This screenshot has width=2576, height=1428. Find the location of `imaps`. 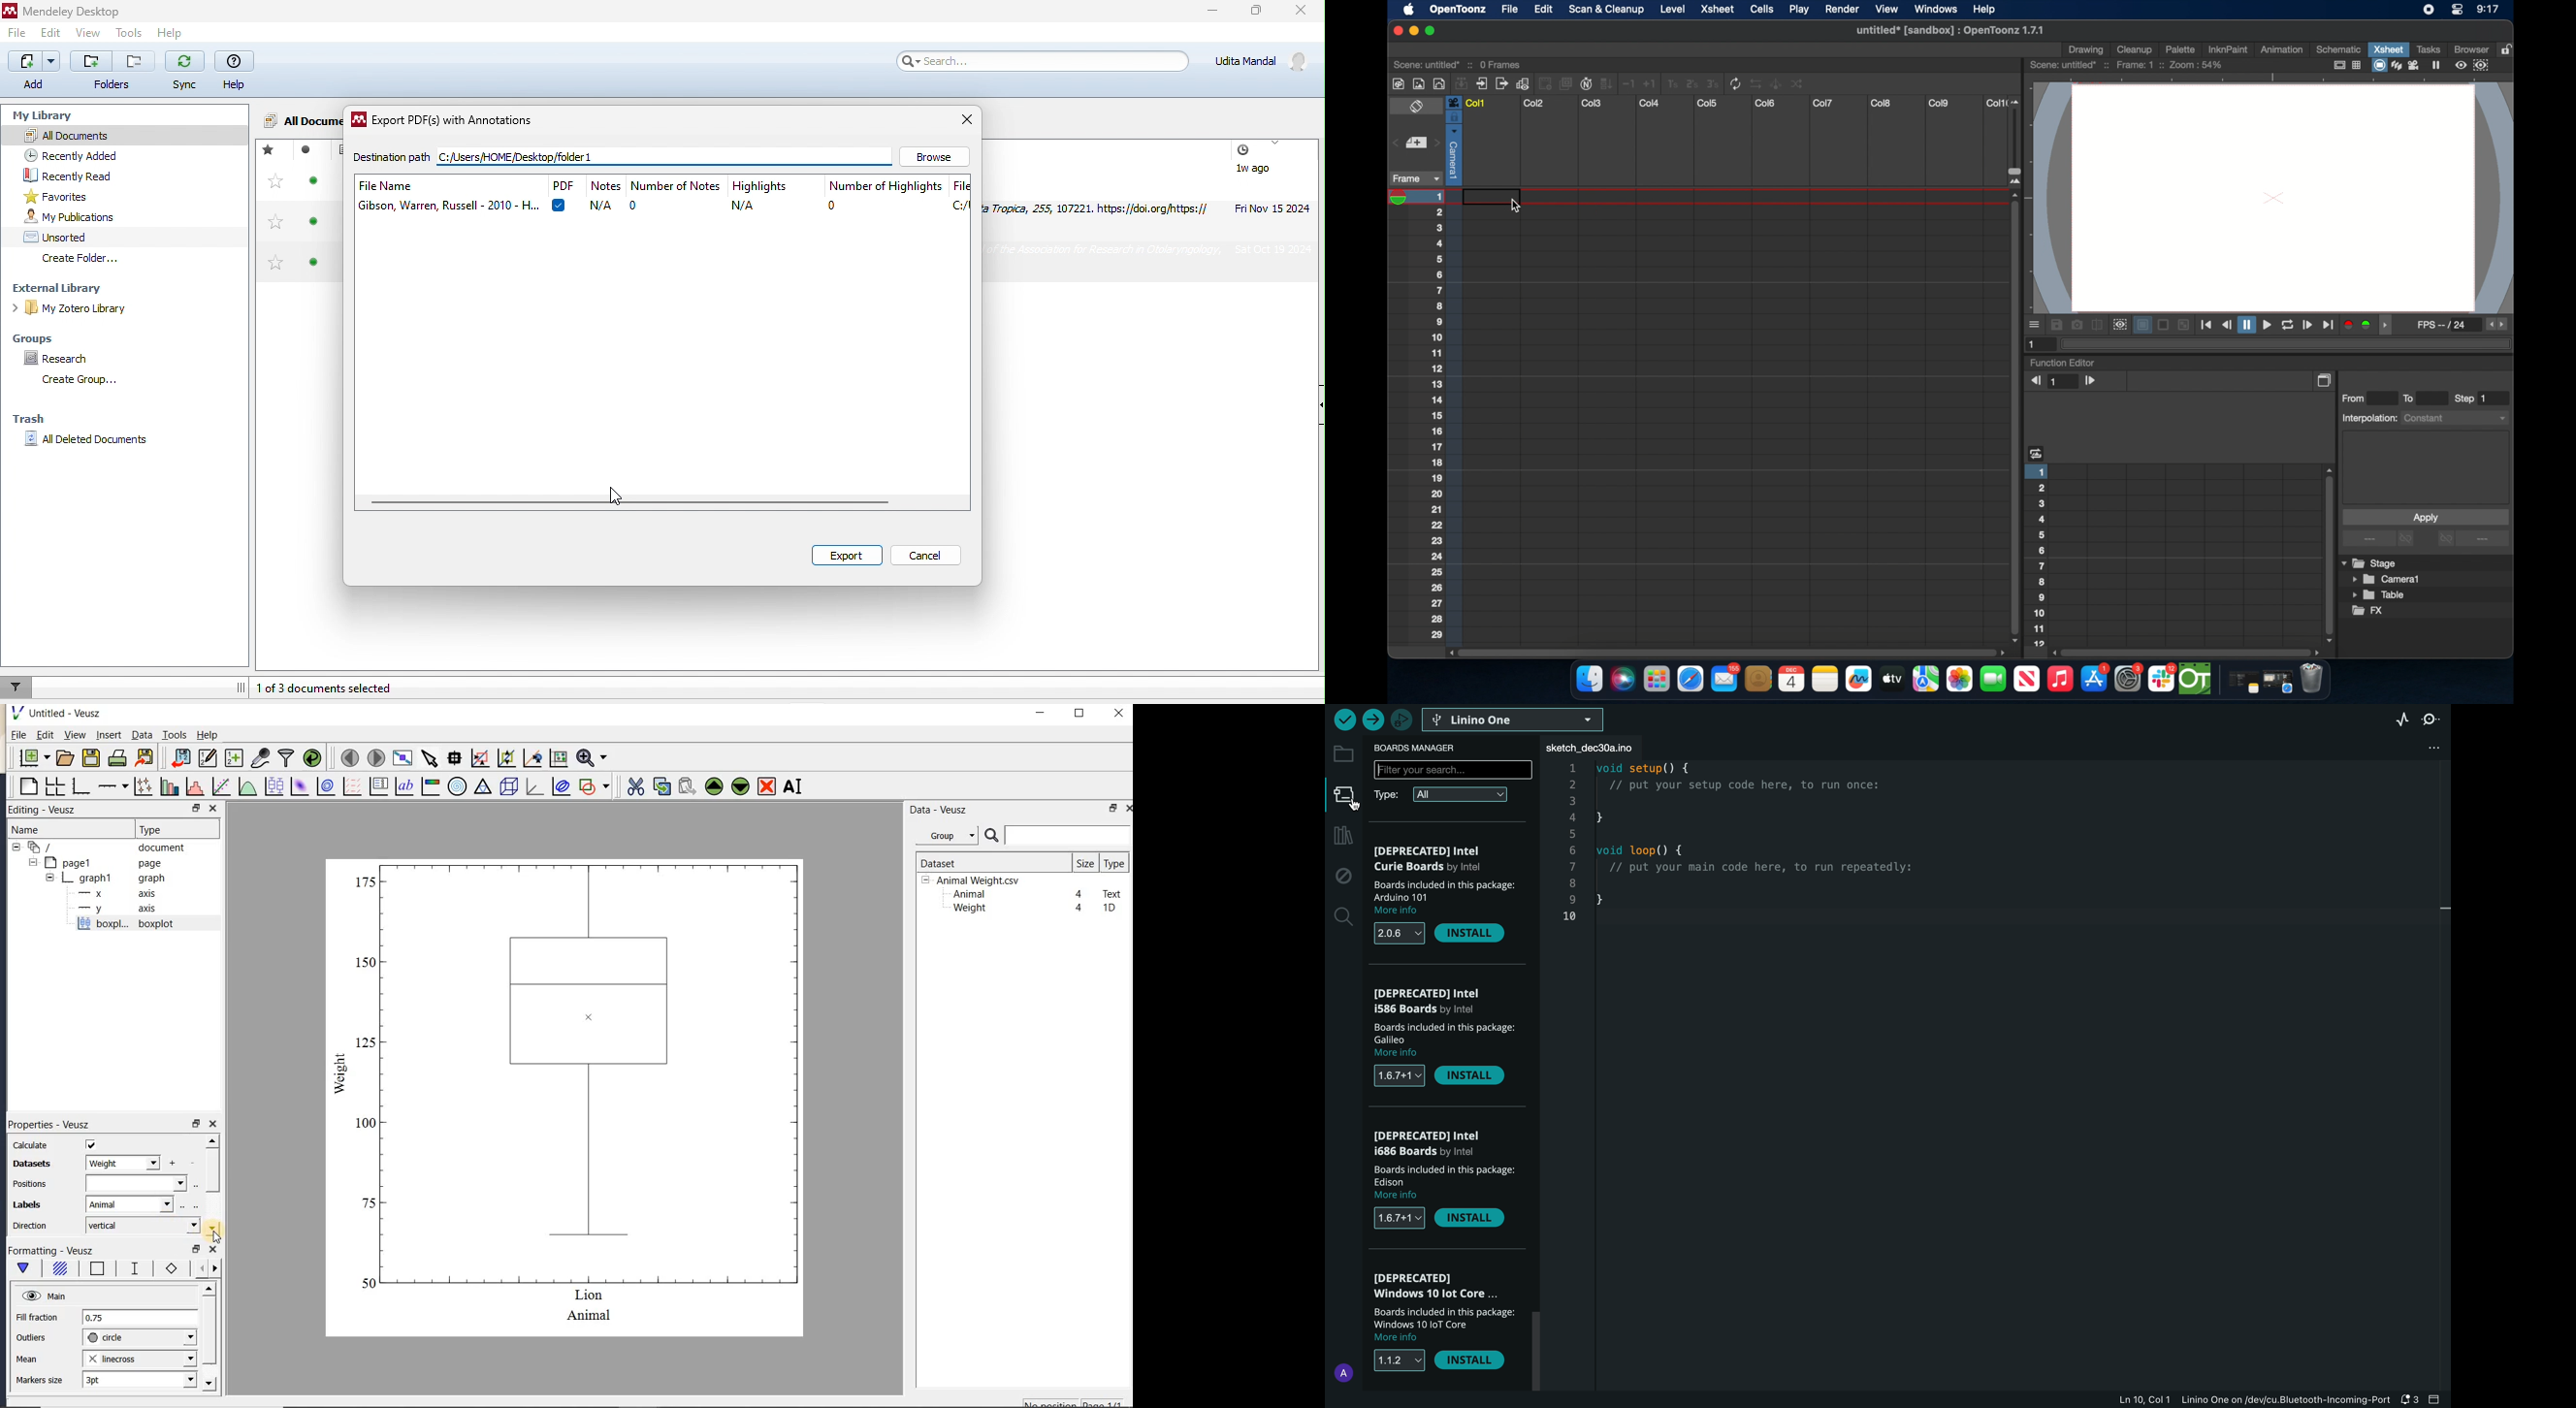

imaps is located at coordinates (1926, 679).